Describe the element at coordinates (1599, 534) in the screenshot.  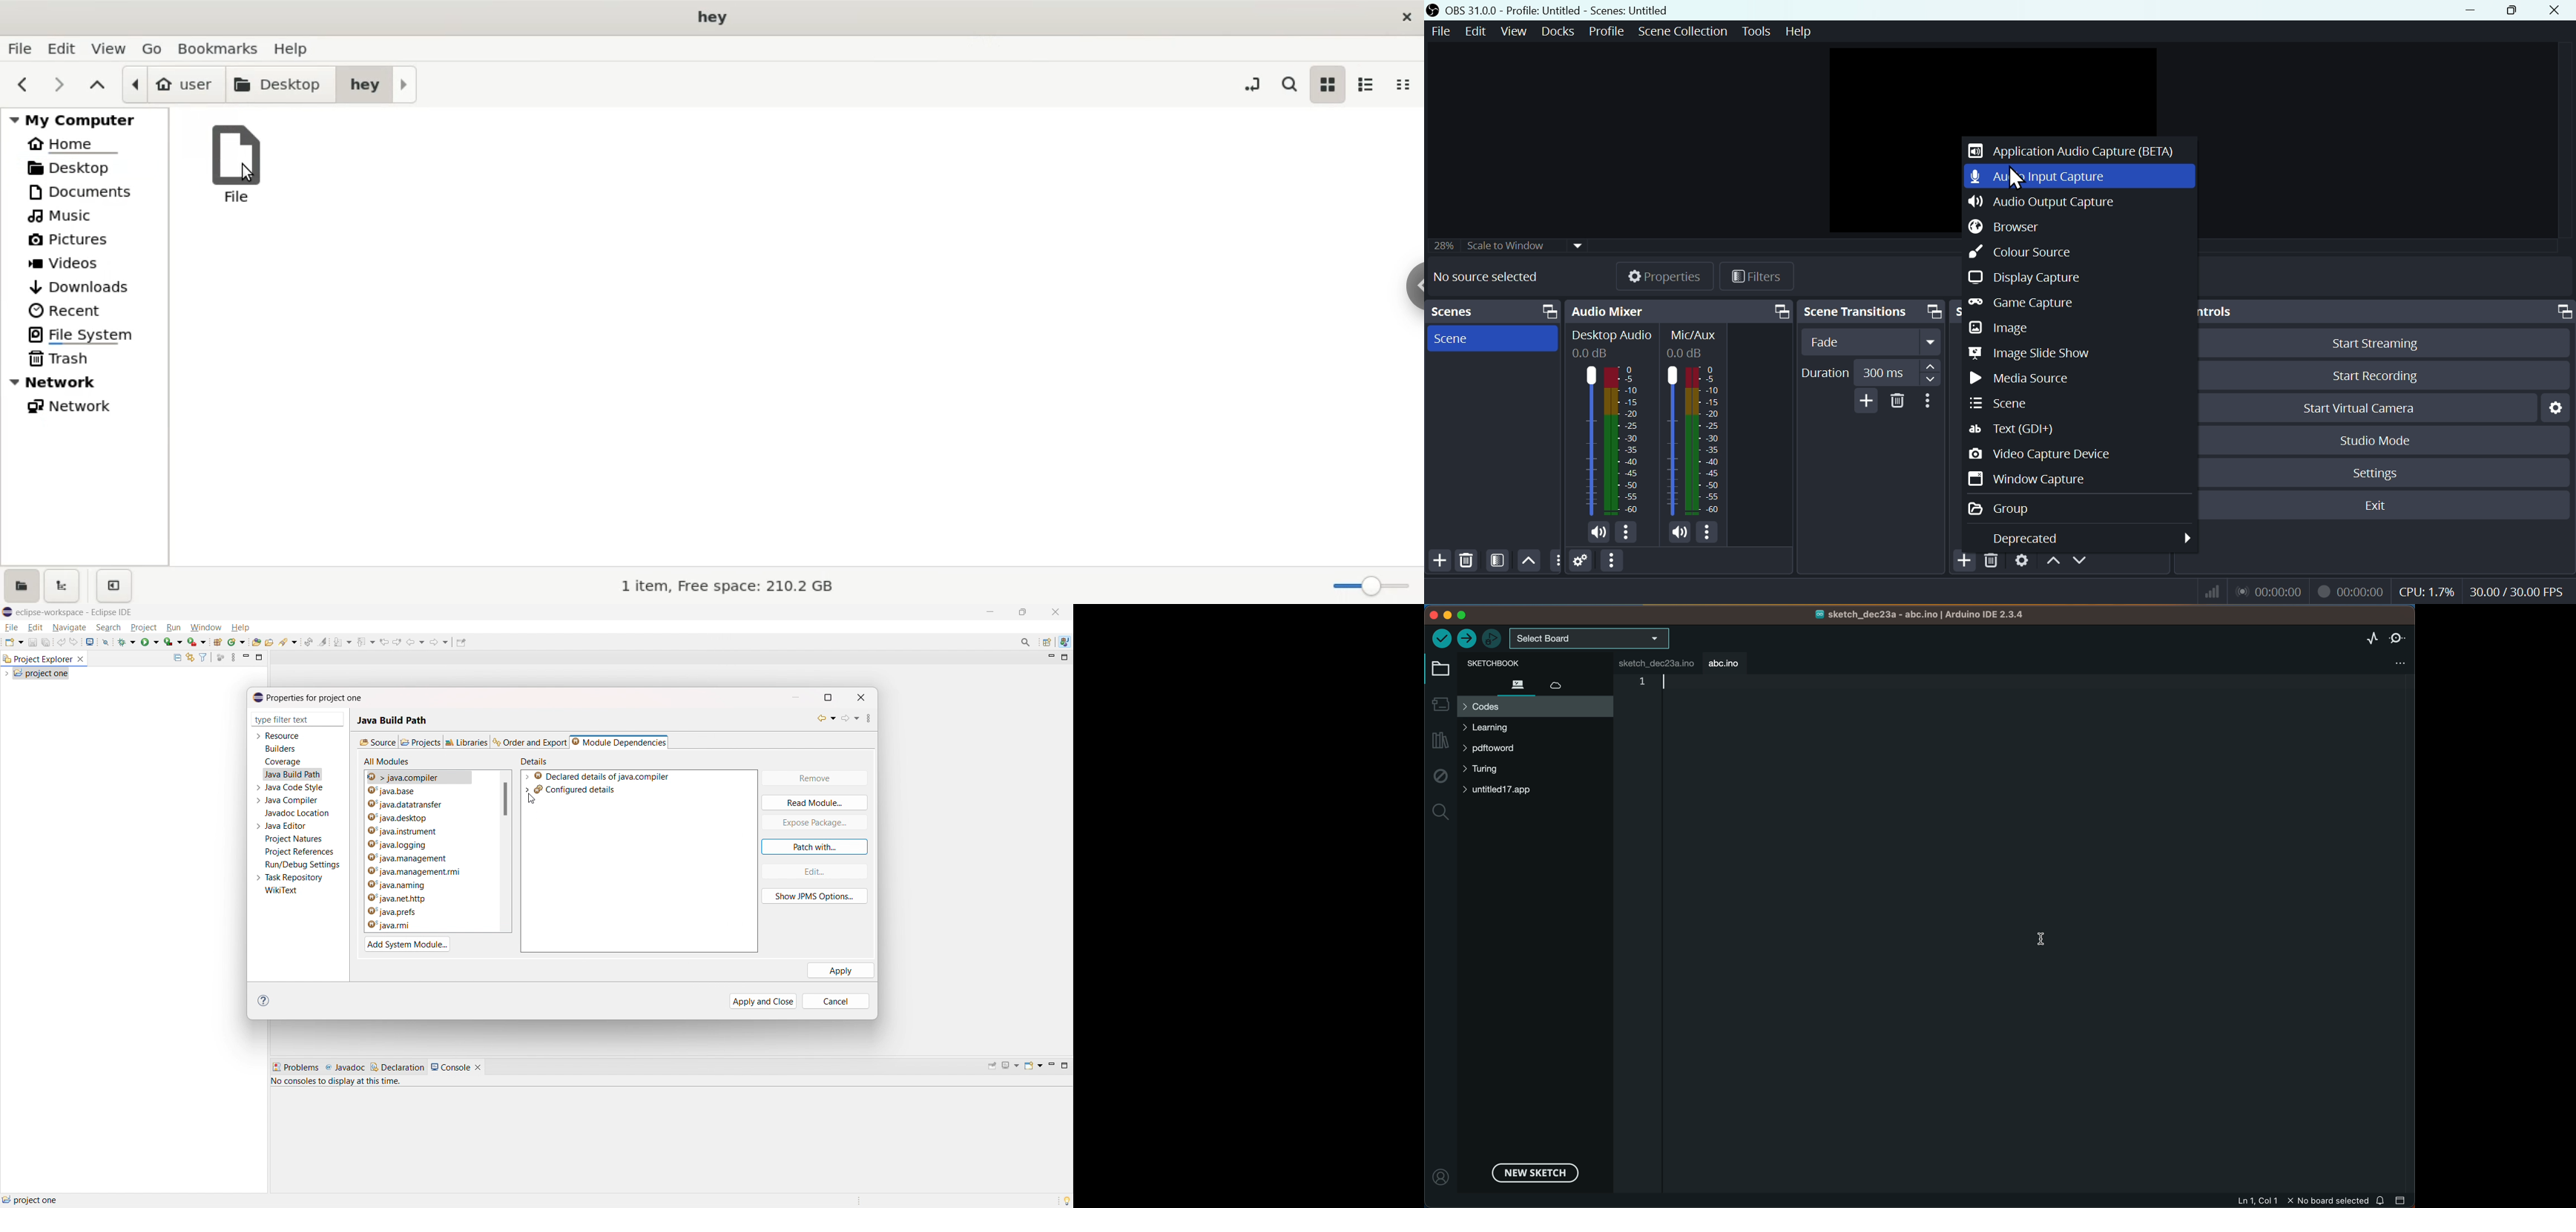
I see `(un)mute` at that location.